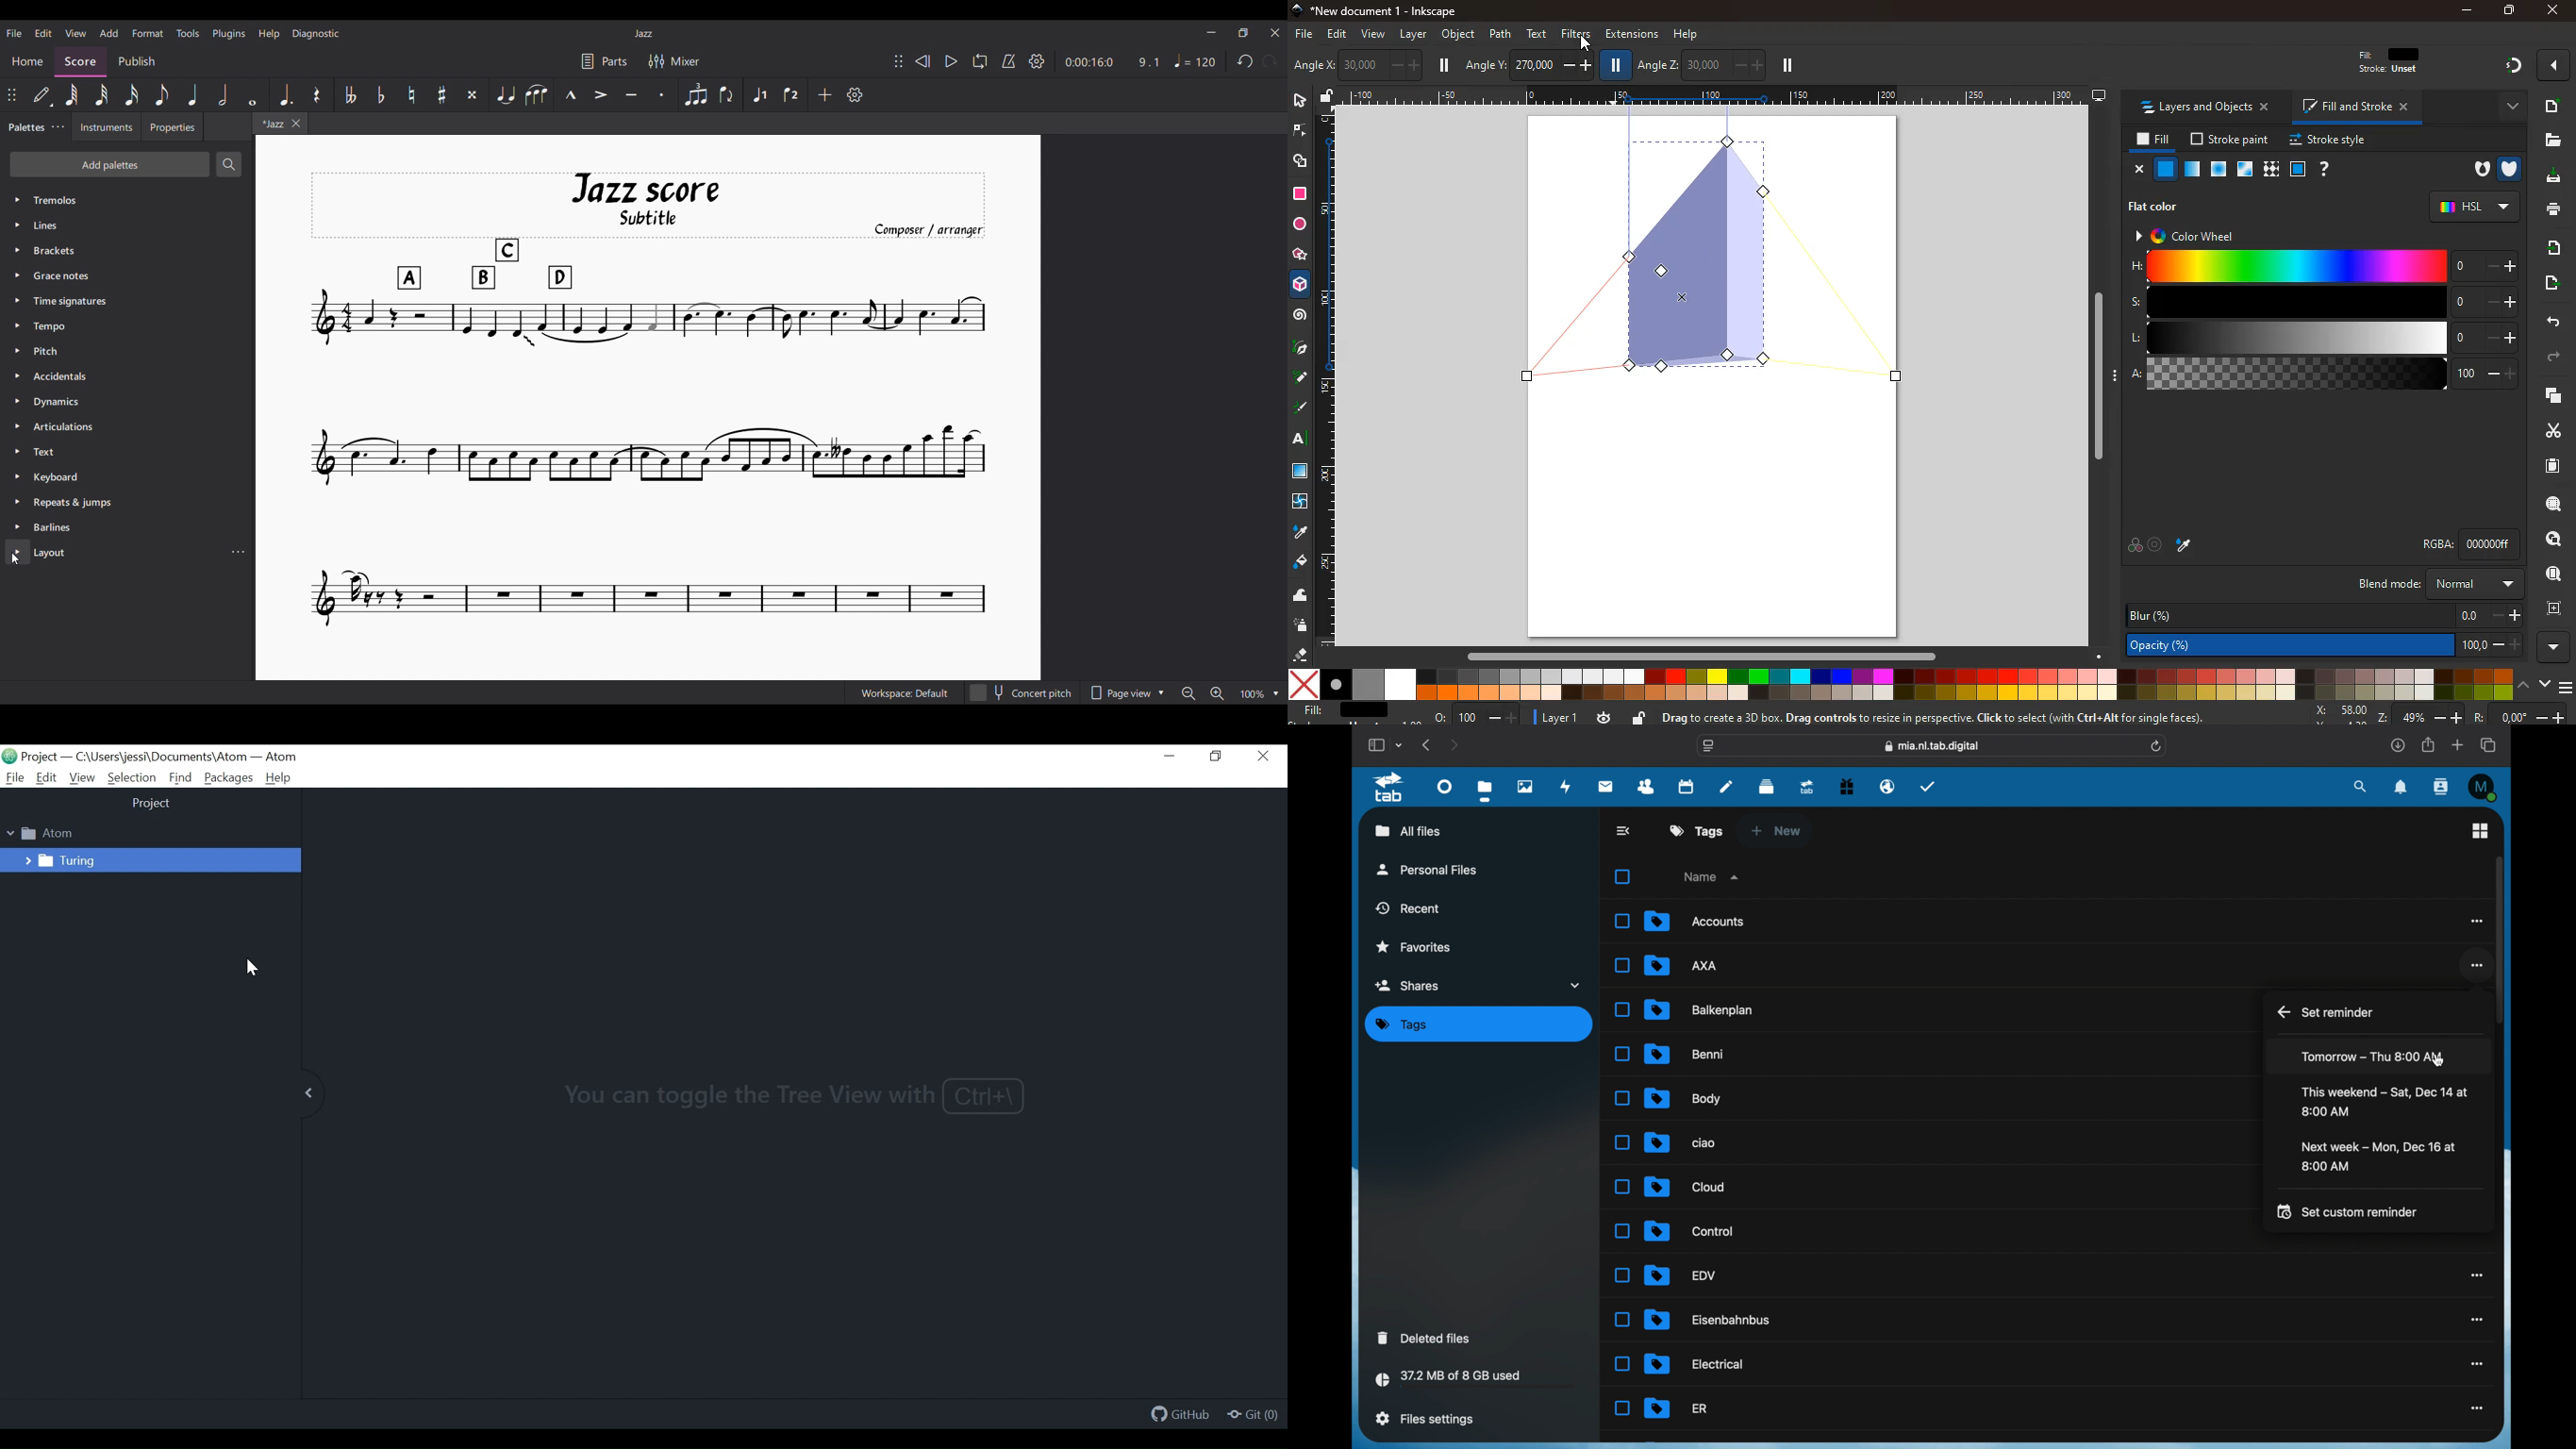 The width and height of the screenshot is (2576, 1456). Describe the element at coordinates (1487, 791) in the screenshot. I see `files` at that location.